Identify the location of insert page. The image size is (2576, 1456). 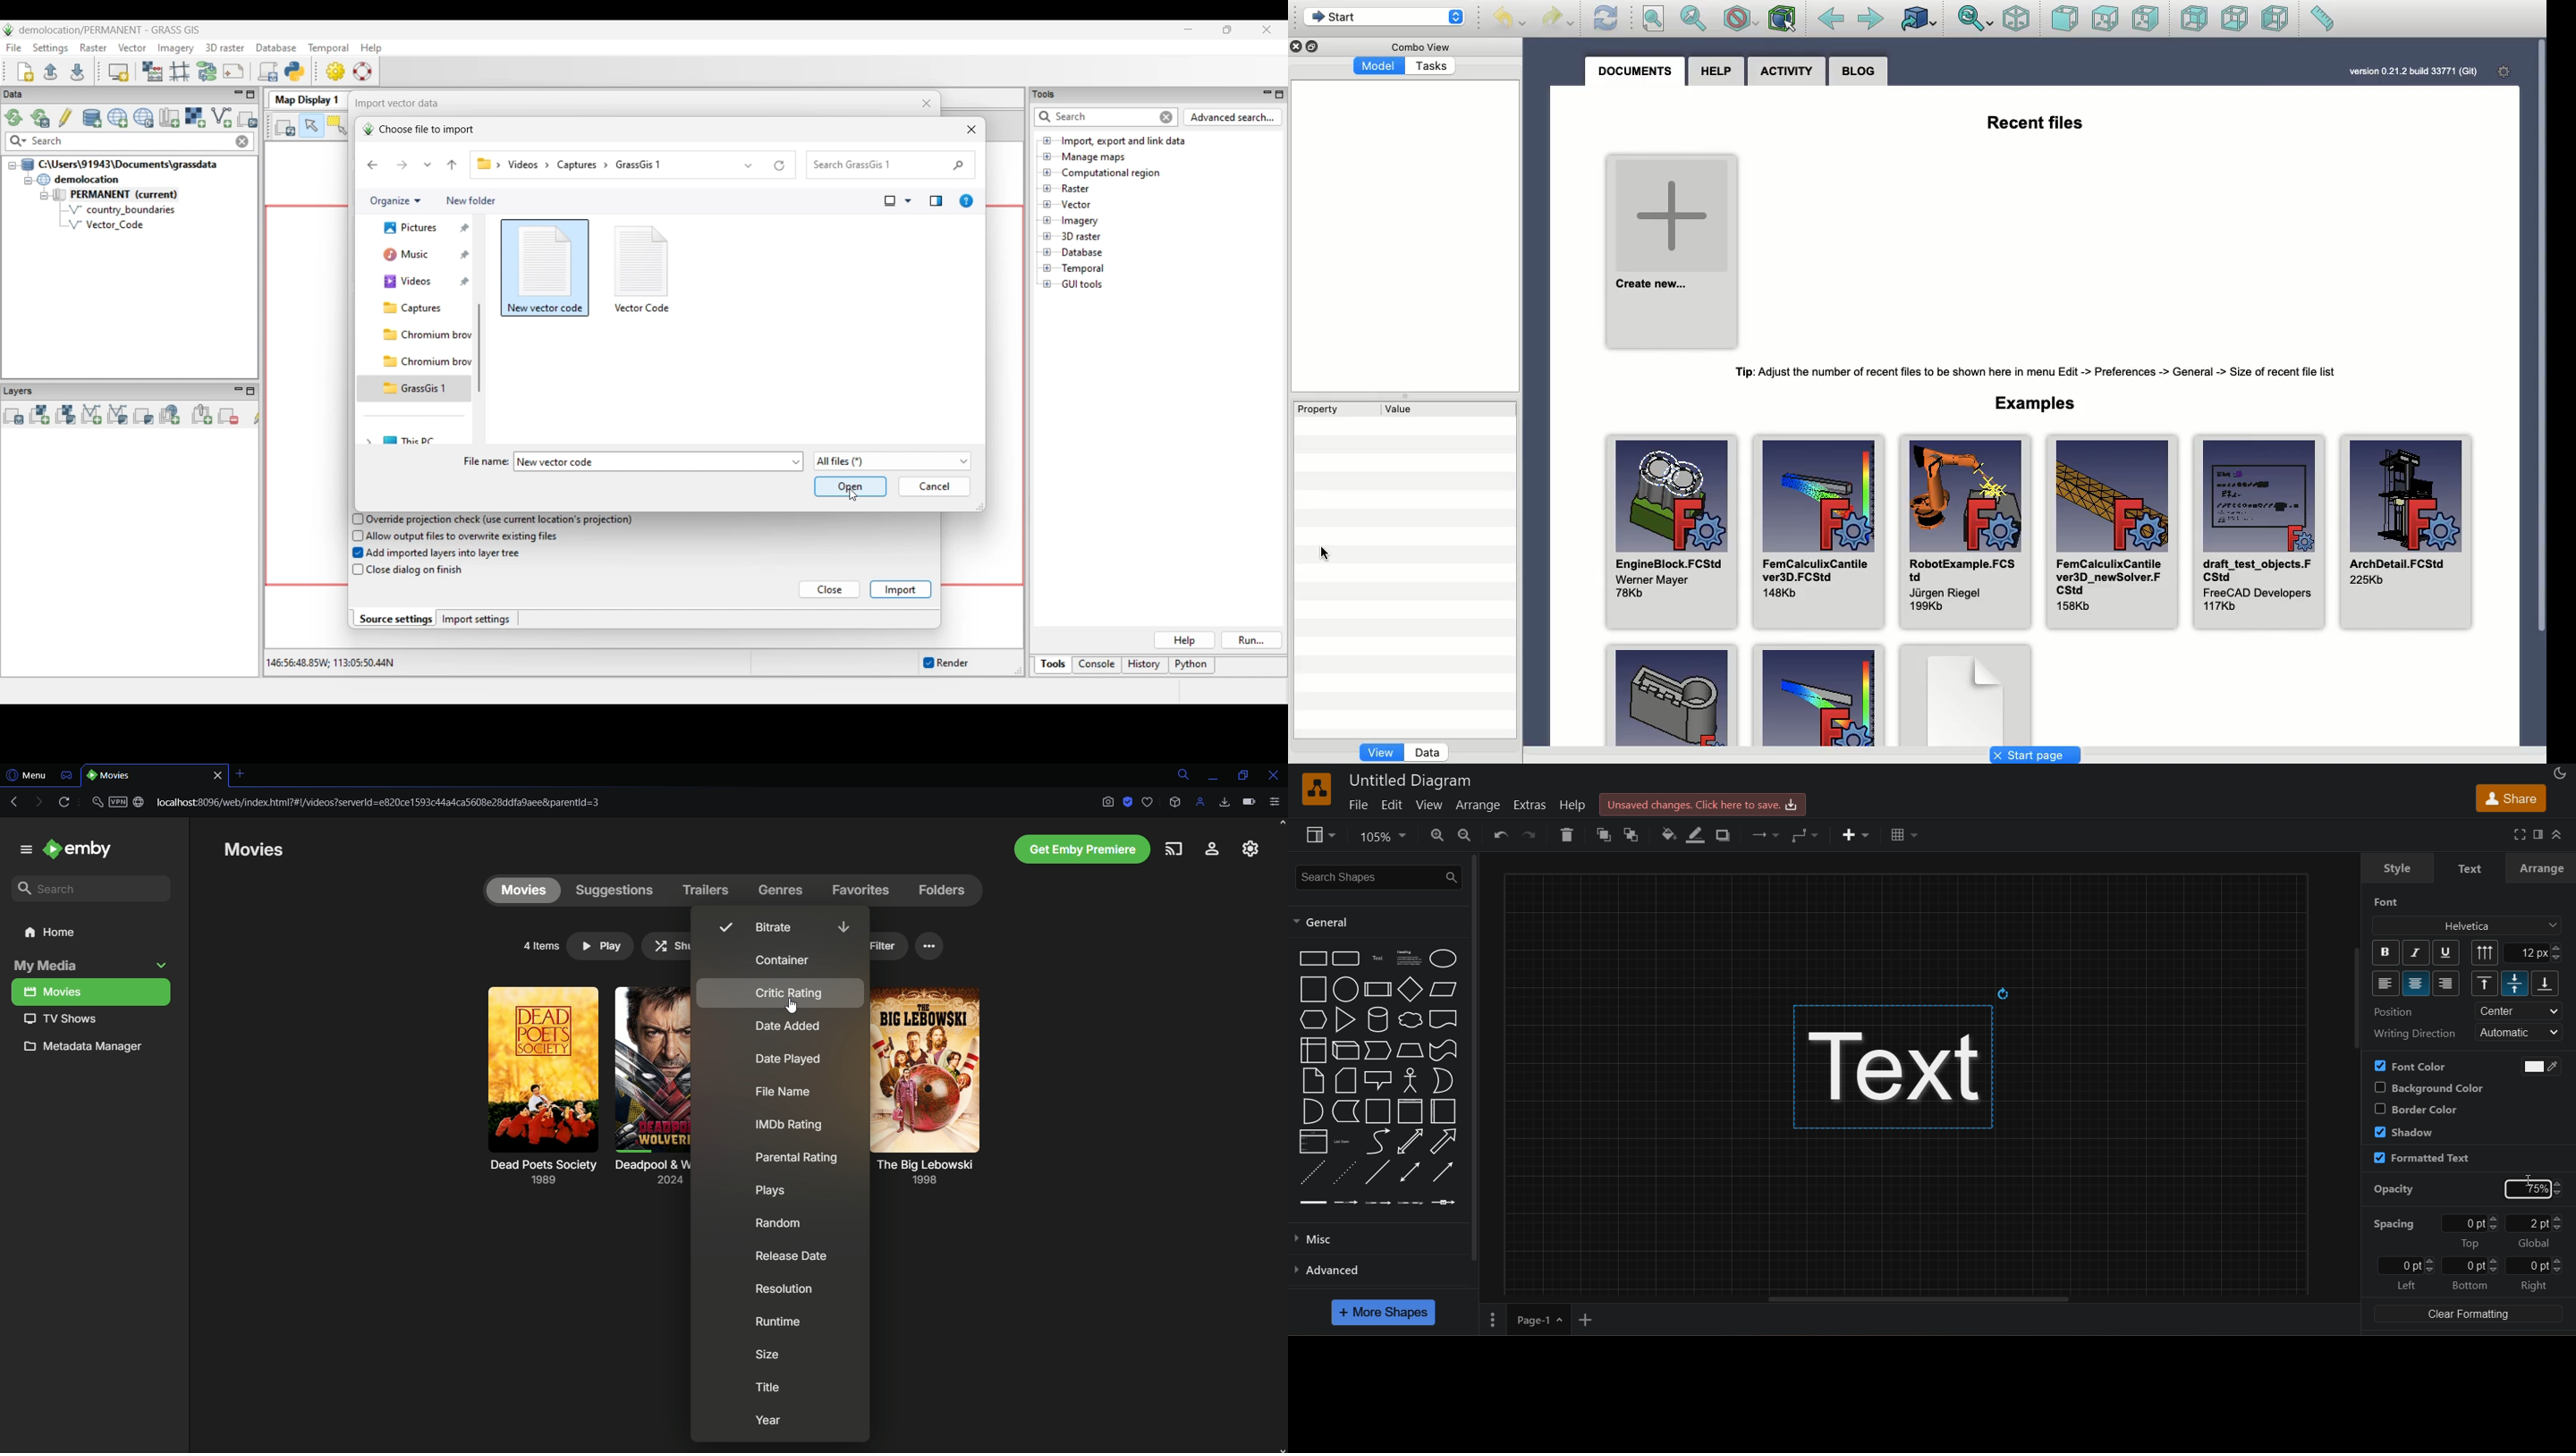
(1585, 1320).